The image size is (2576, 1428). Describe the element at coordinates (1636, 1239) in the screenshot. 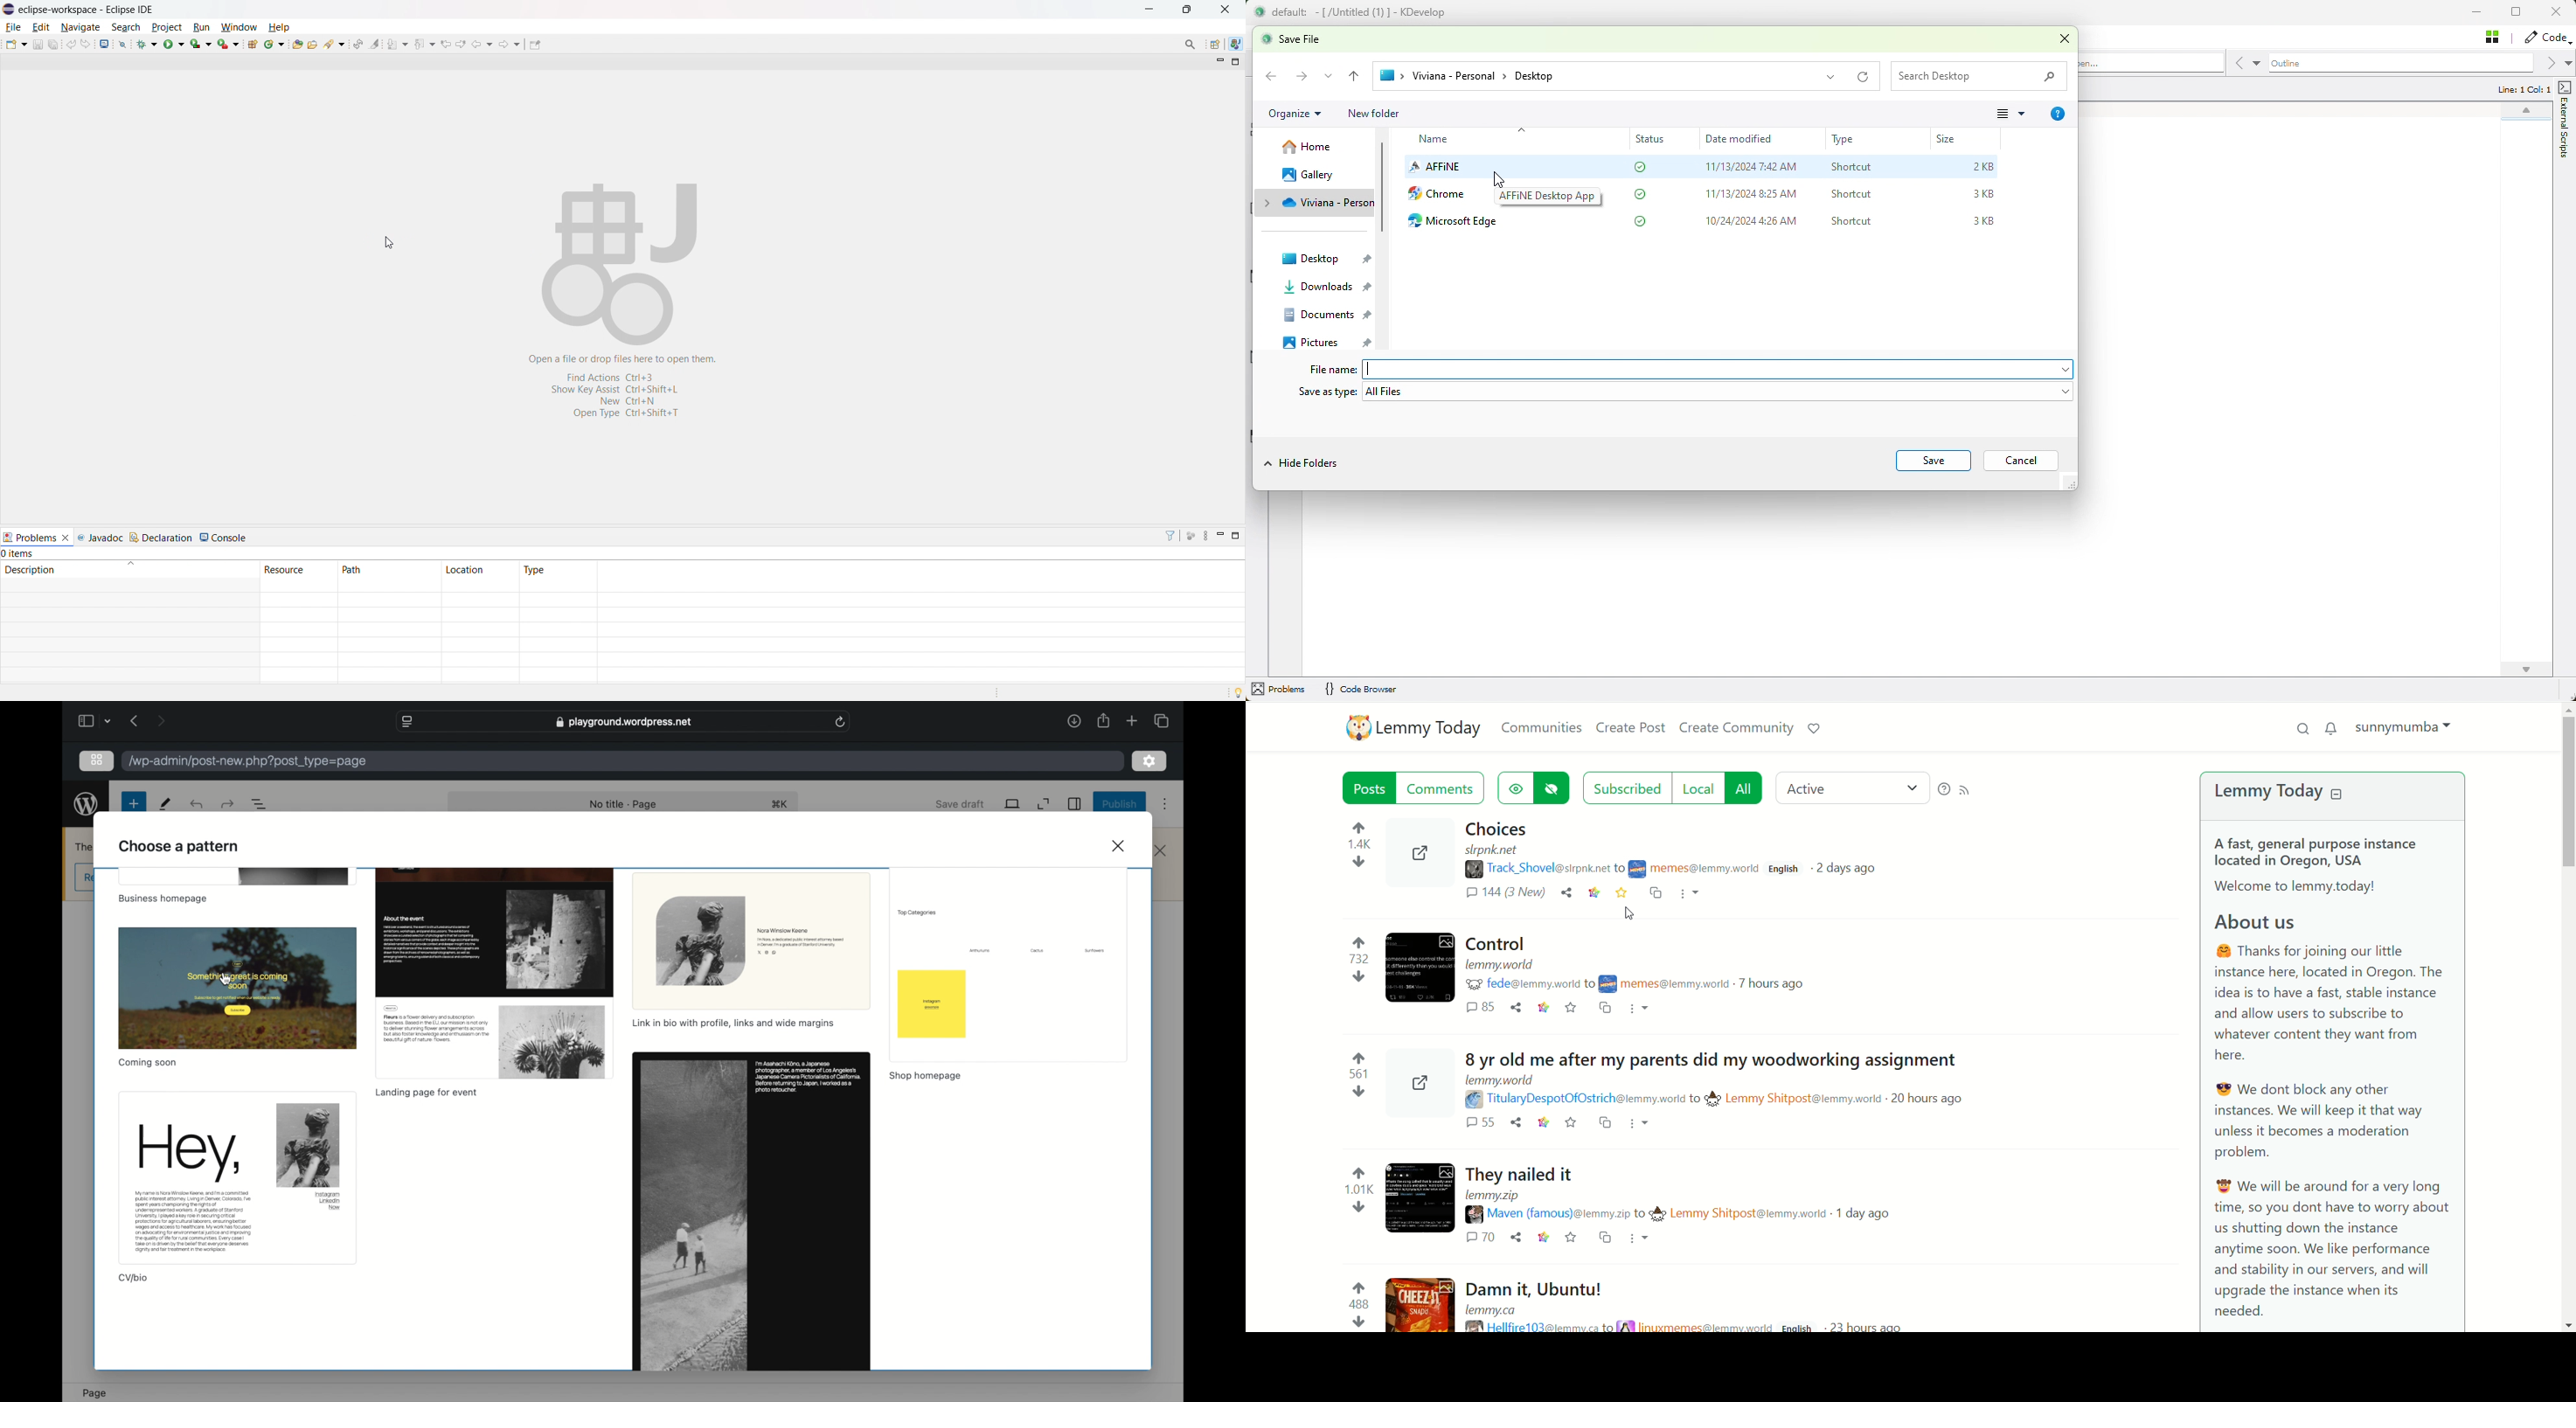

I see `More` at that location.